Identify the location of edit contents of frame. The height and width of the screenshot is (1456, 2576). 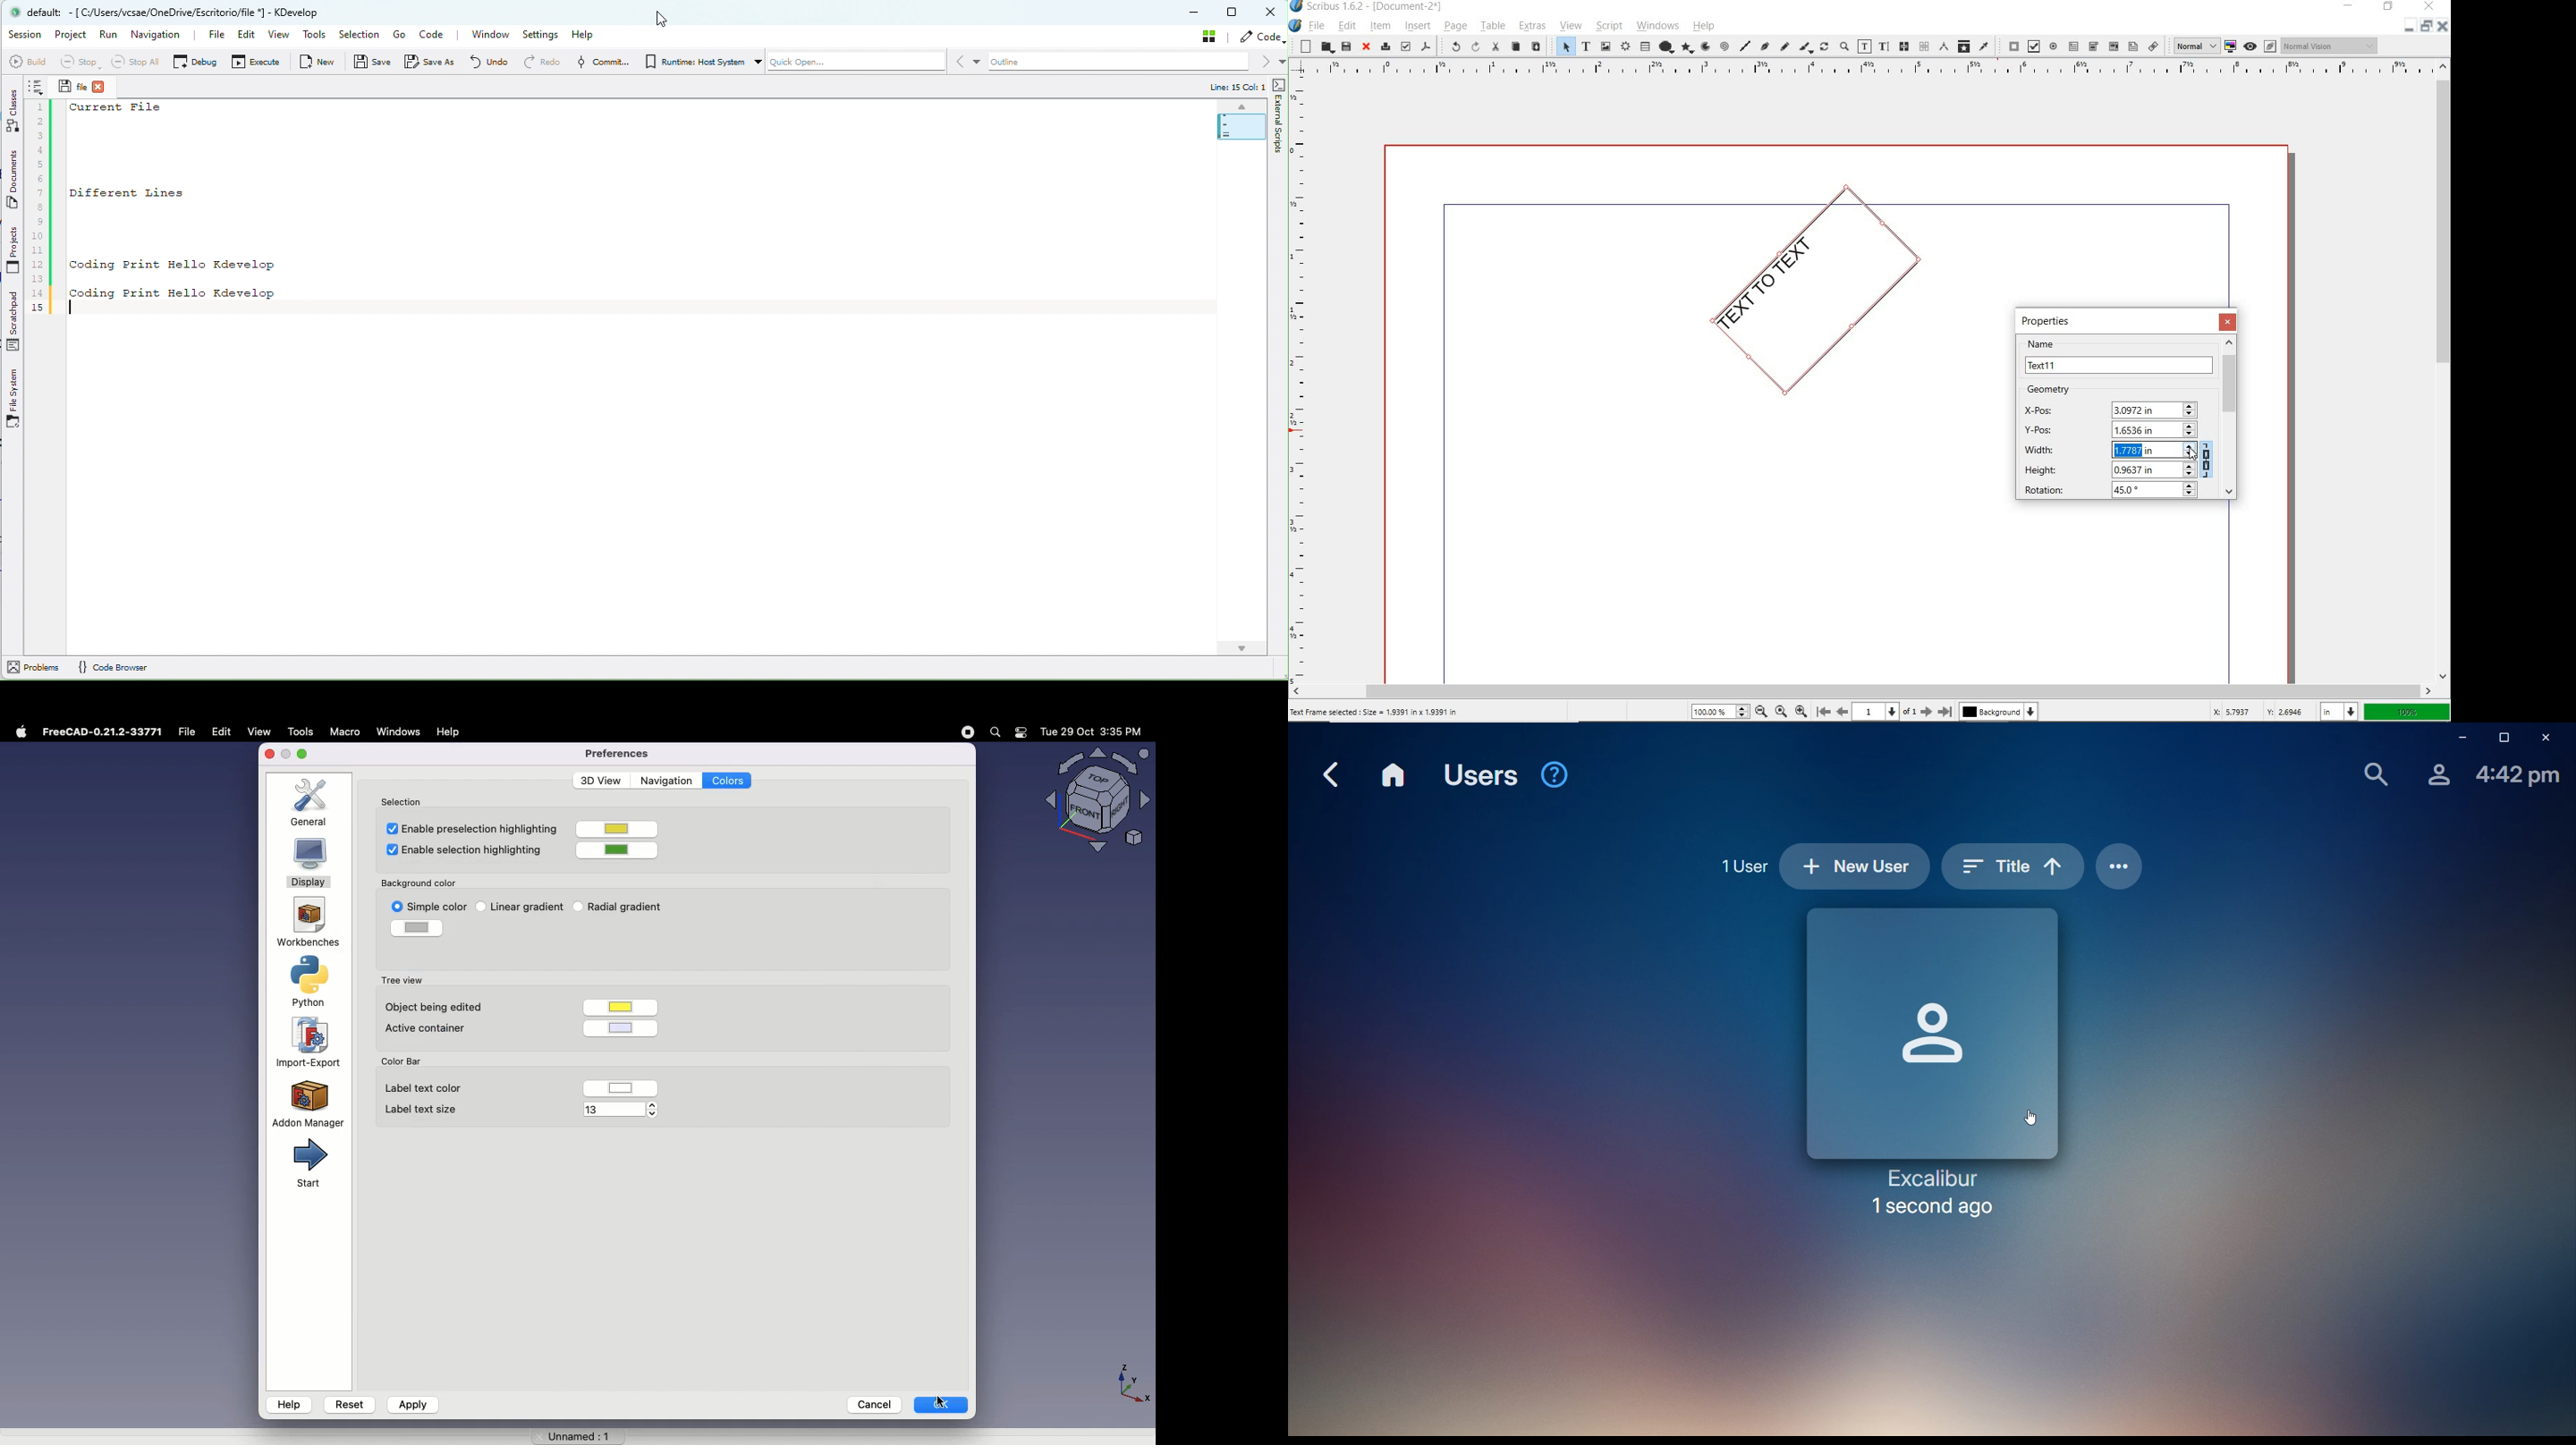
(1865, 46).